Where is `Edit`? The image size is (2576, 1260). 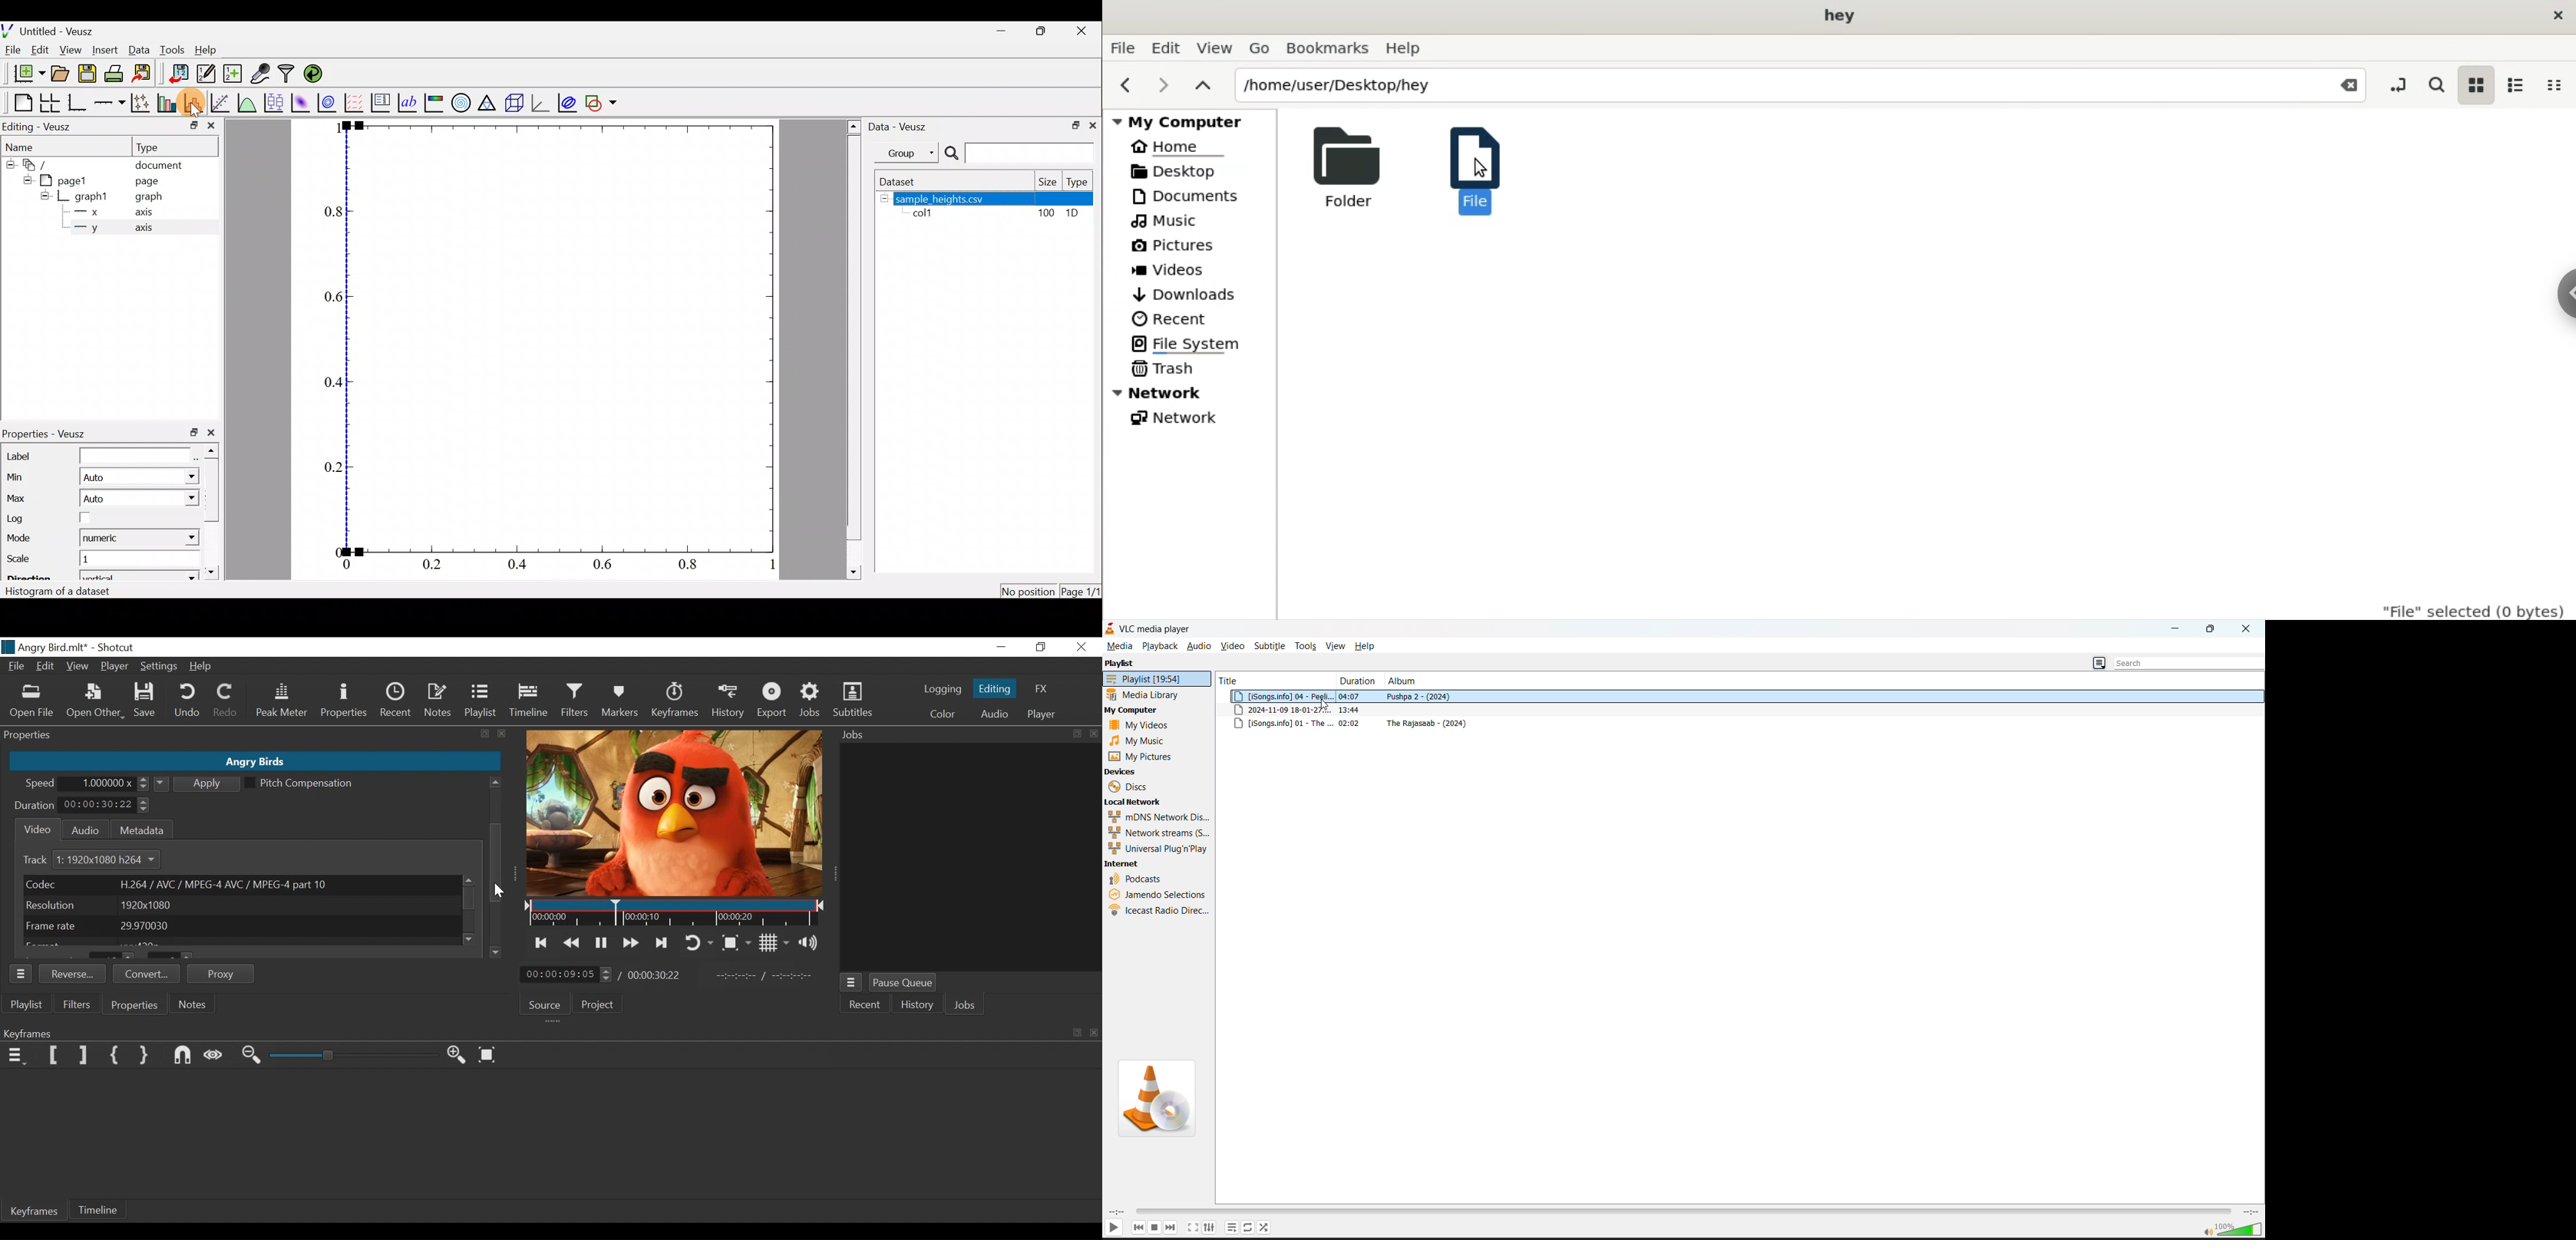
Edit is located at coordinates (39, 51).